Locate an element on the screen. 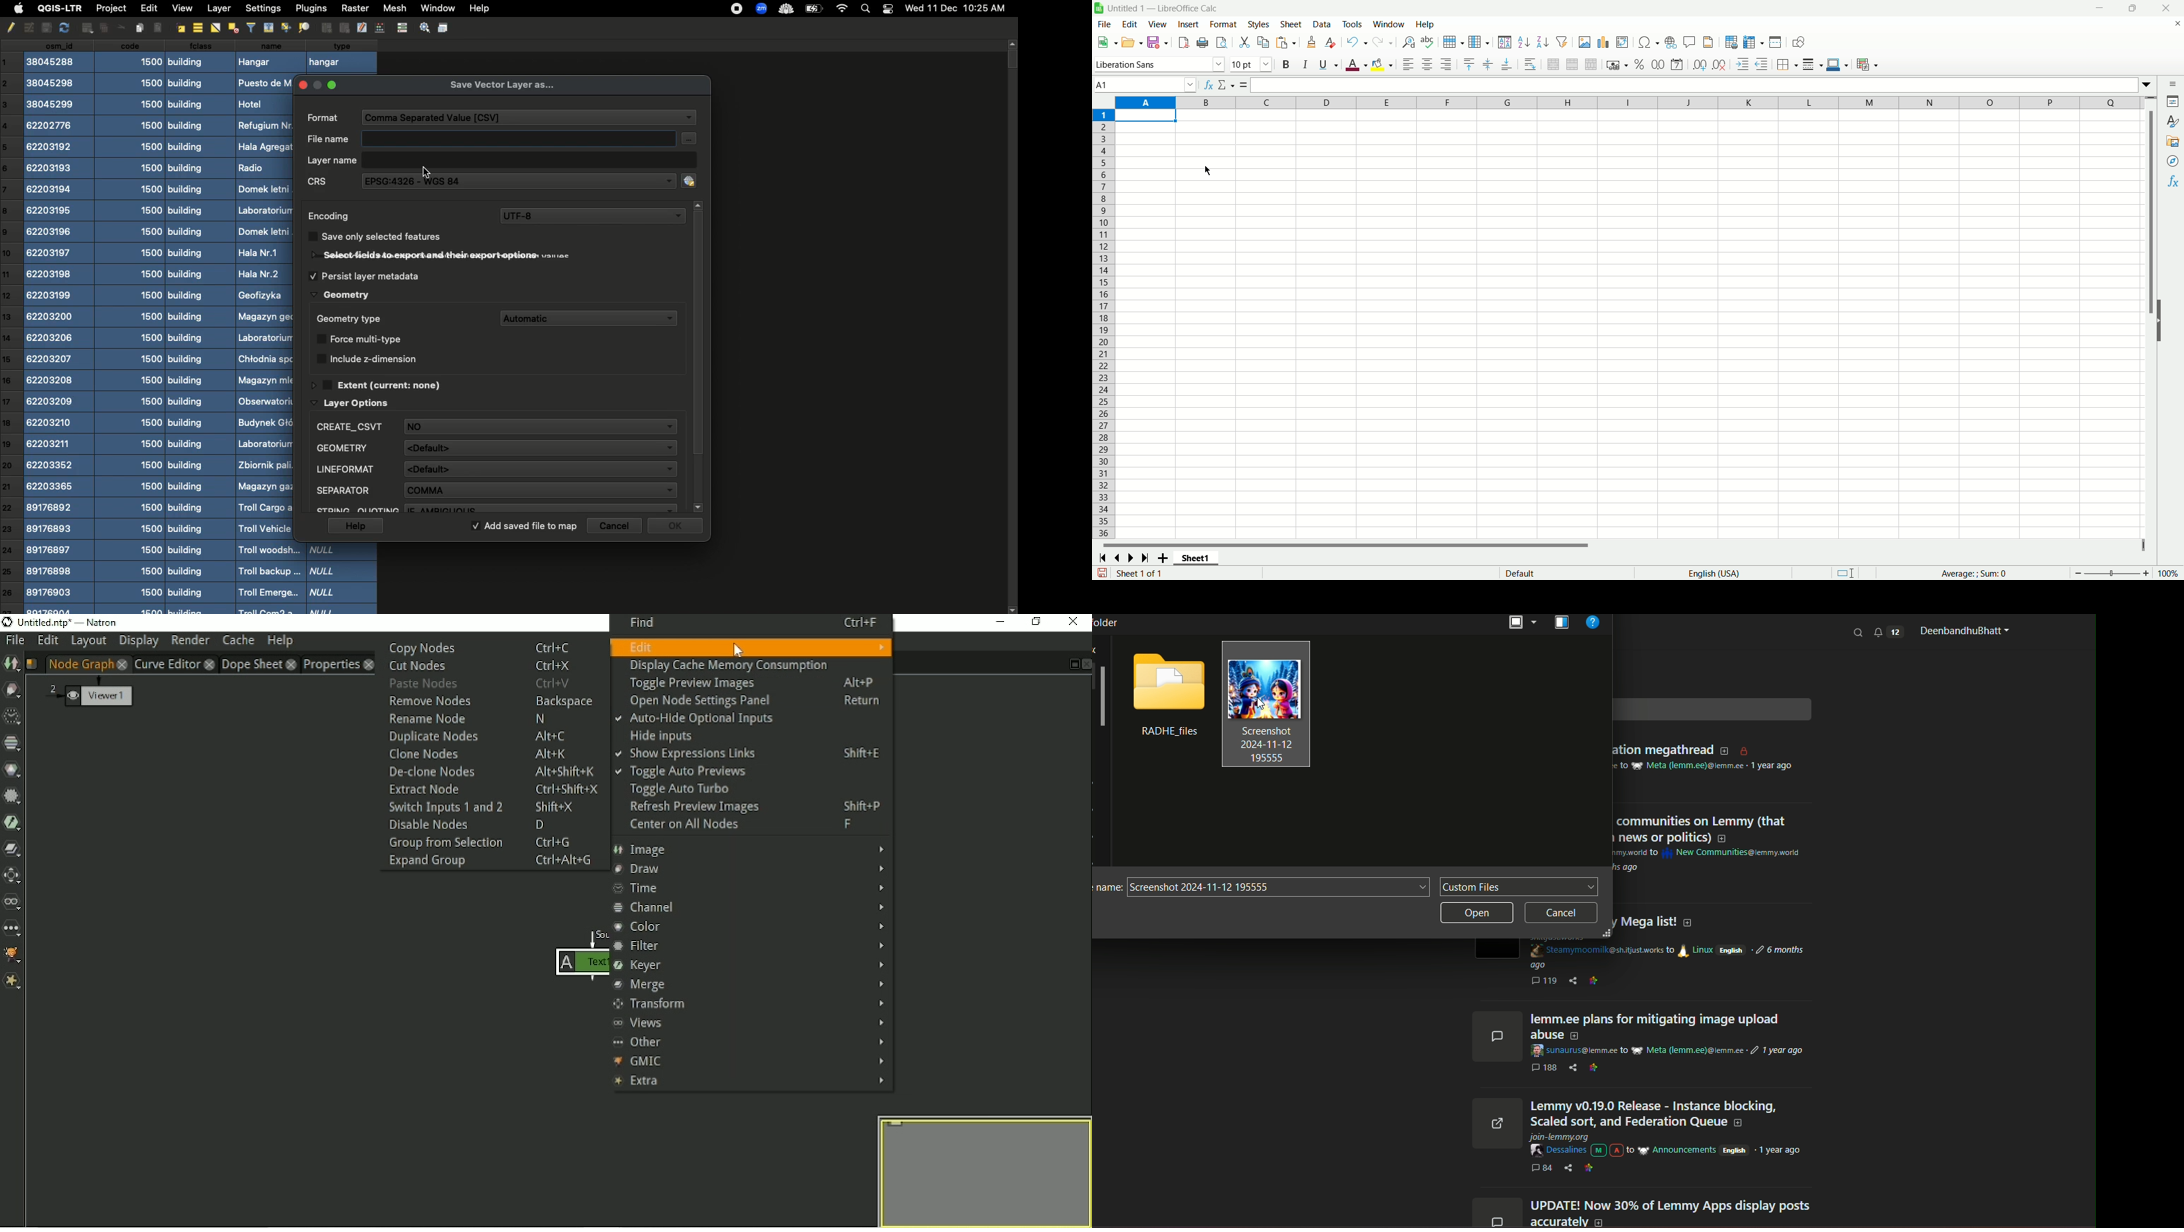  merge cells is located at coordinates (1573, 63).